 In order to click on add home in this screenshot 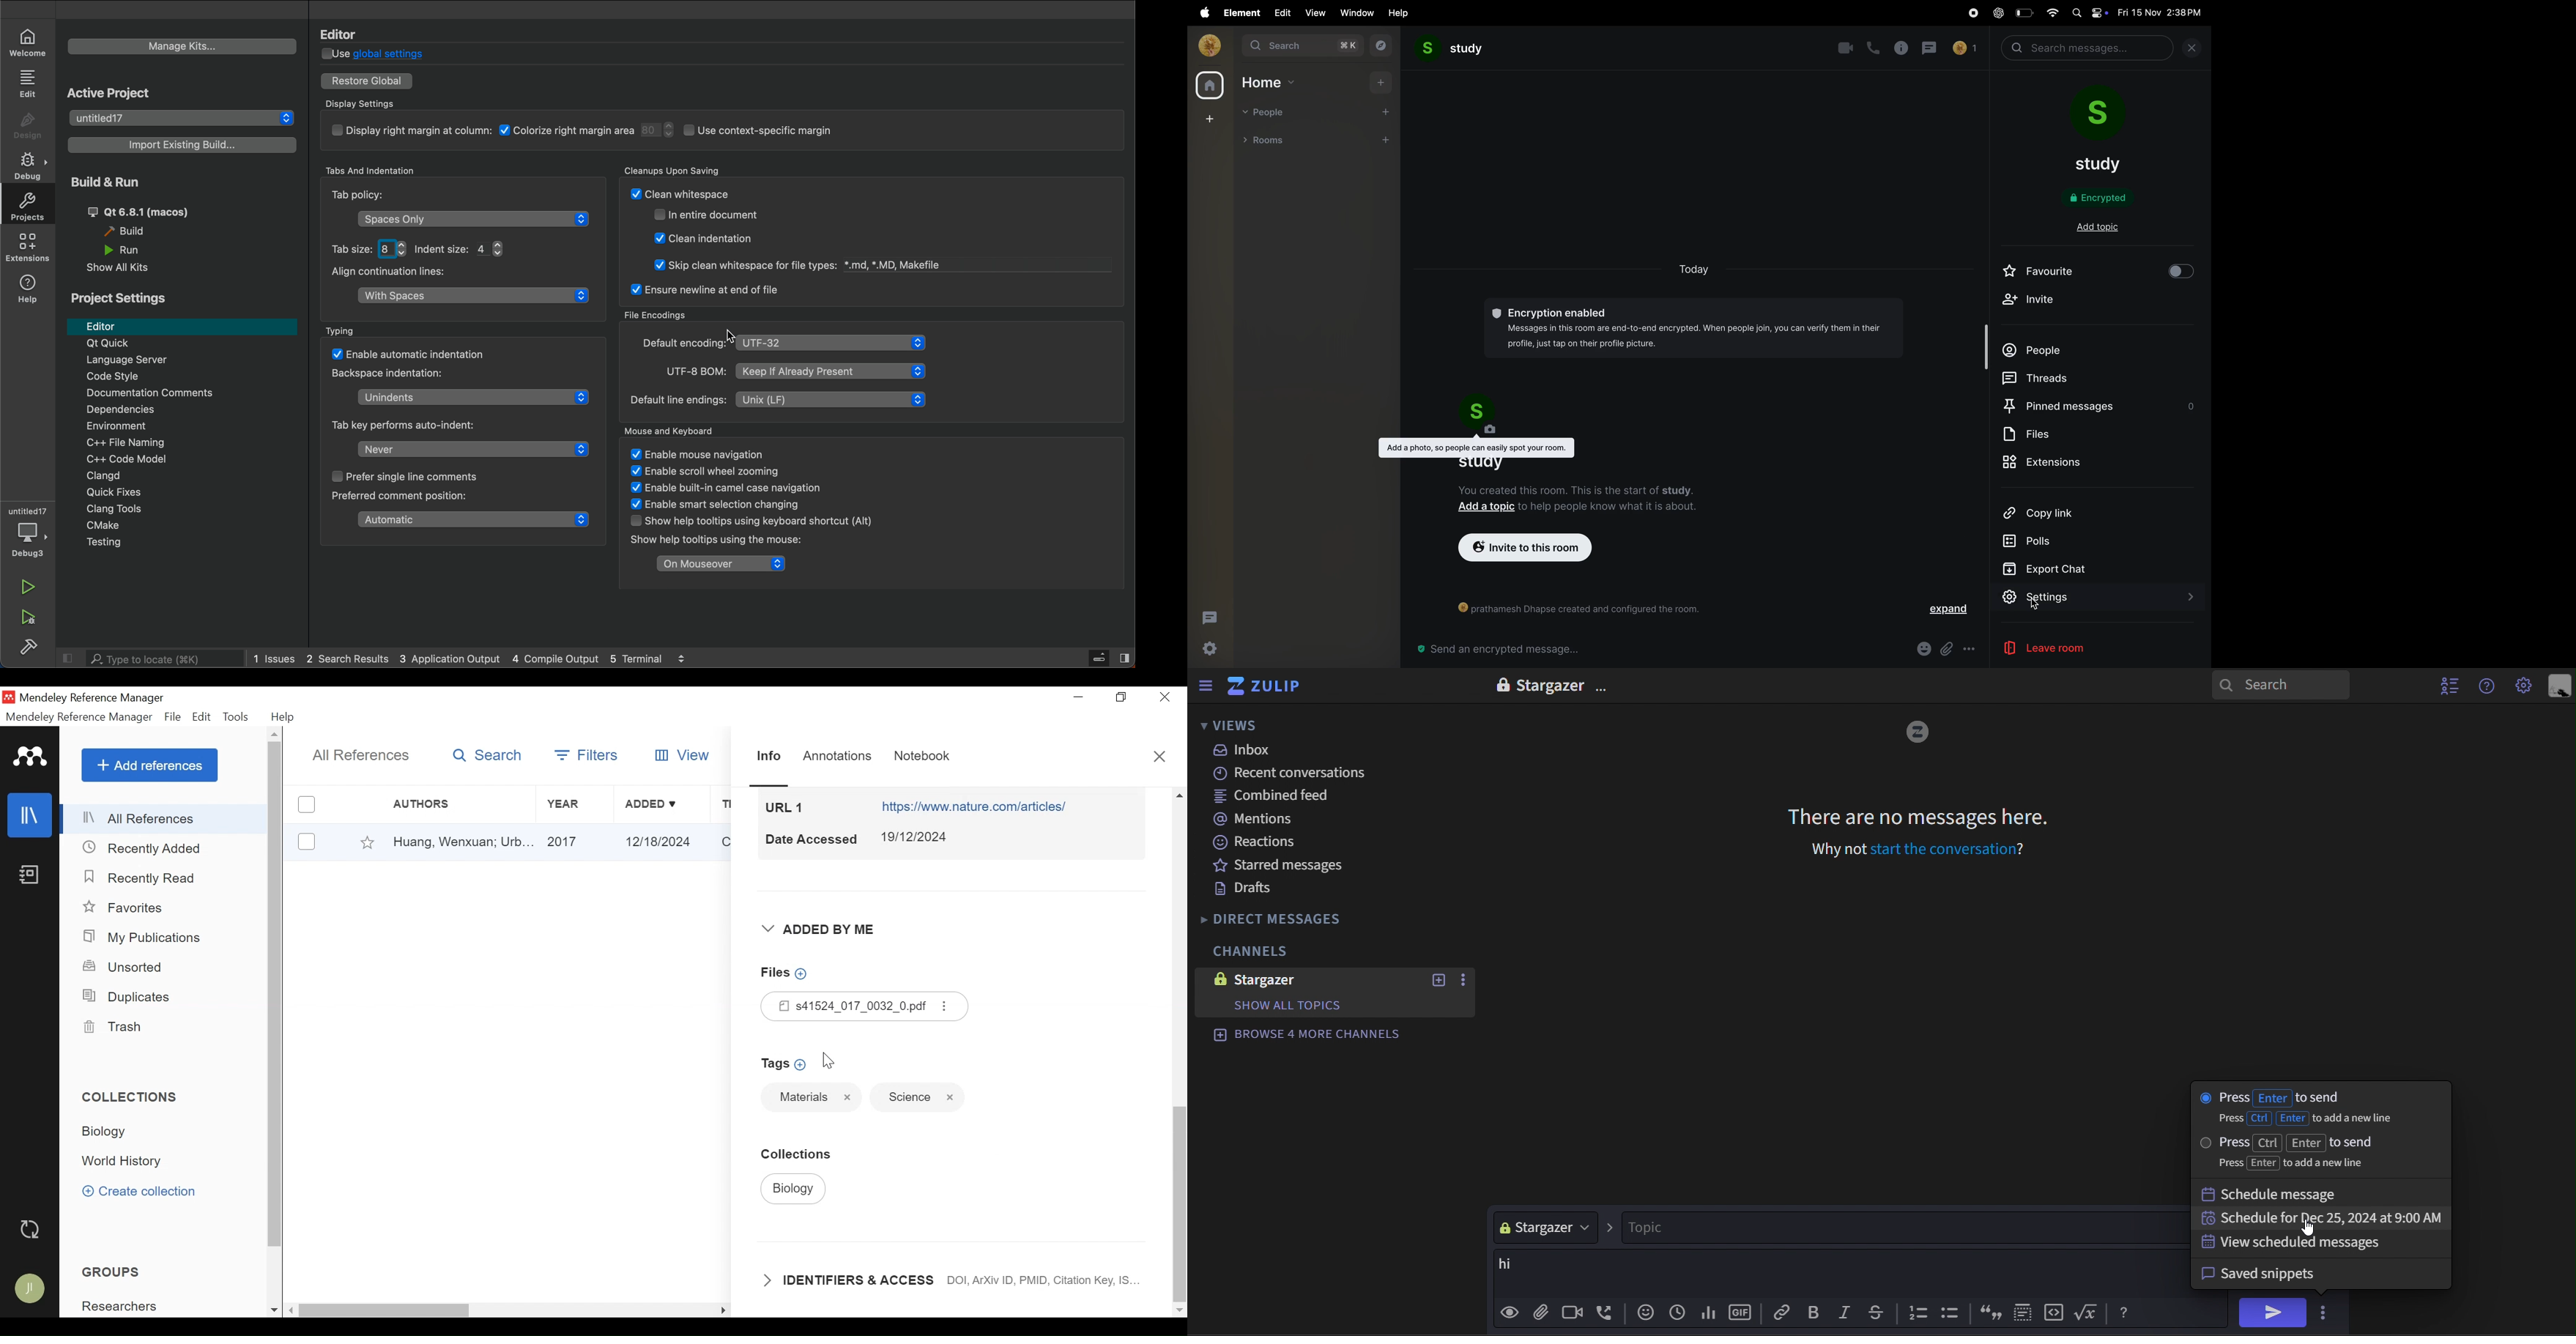, I will do `click(1383, 82)`.